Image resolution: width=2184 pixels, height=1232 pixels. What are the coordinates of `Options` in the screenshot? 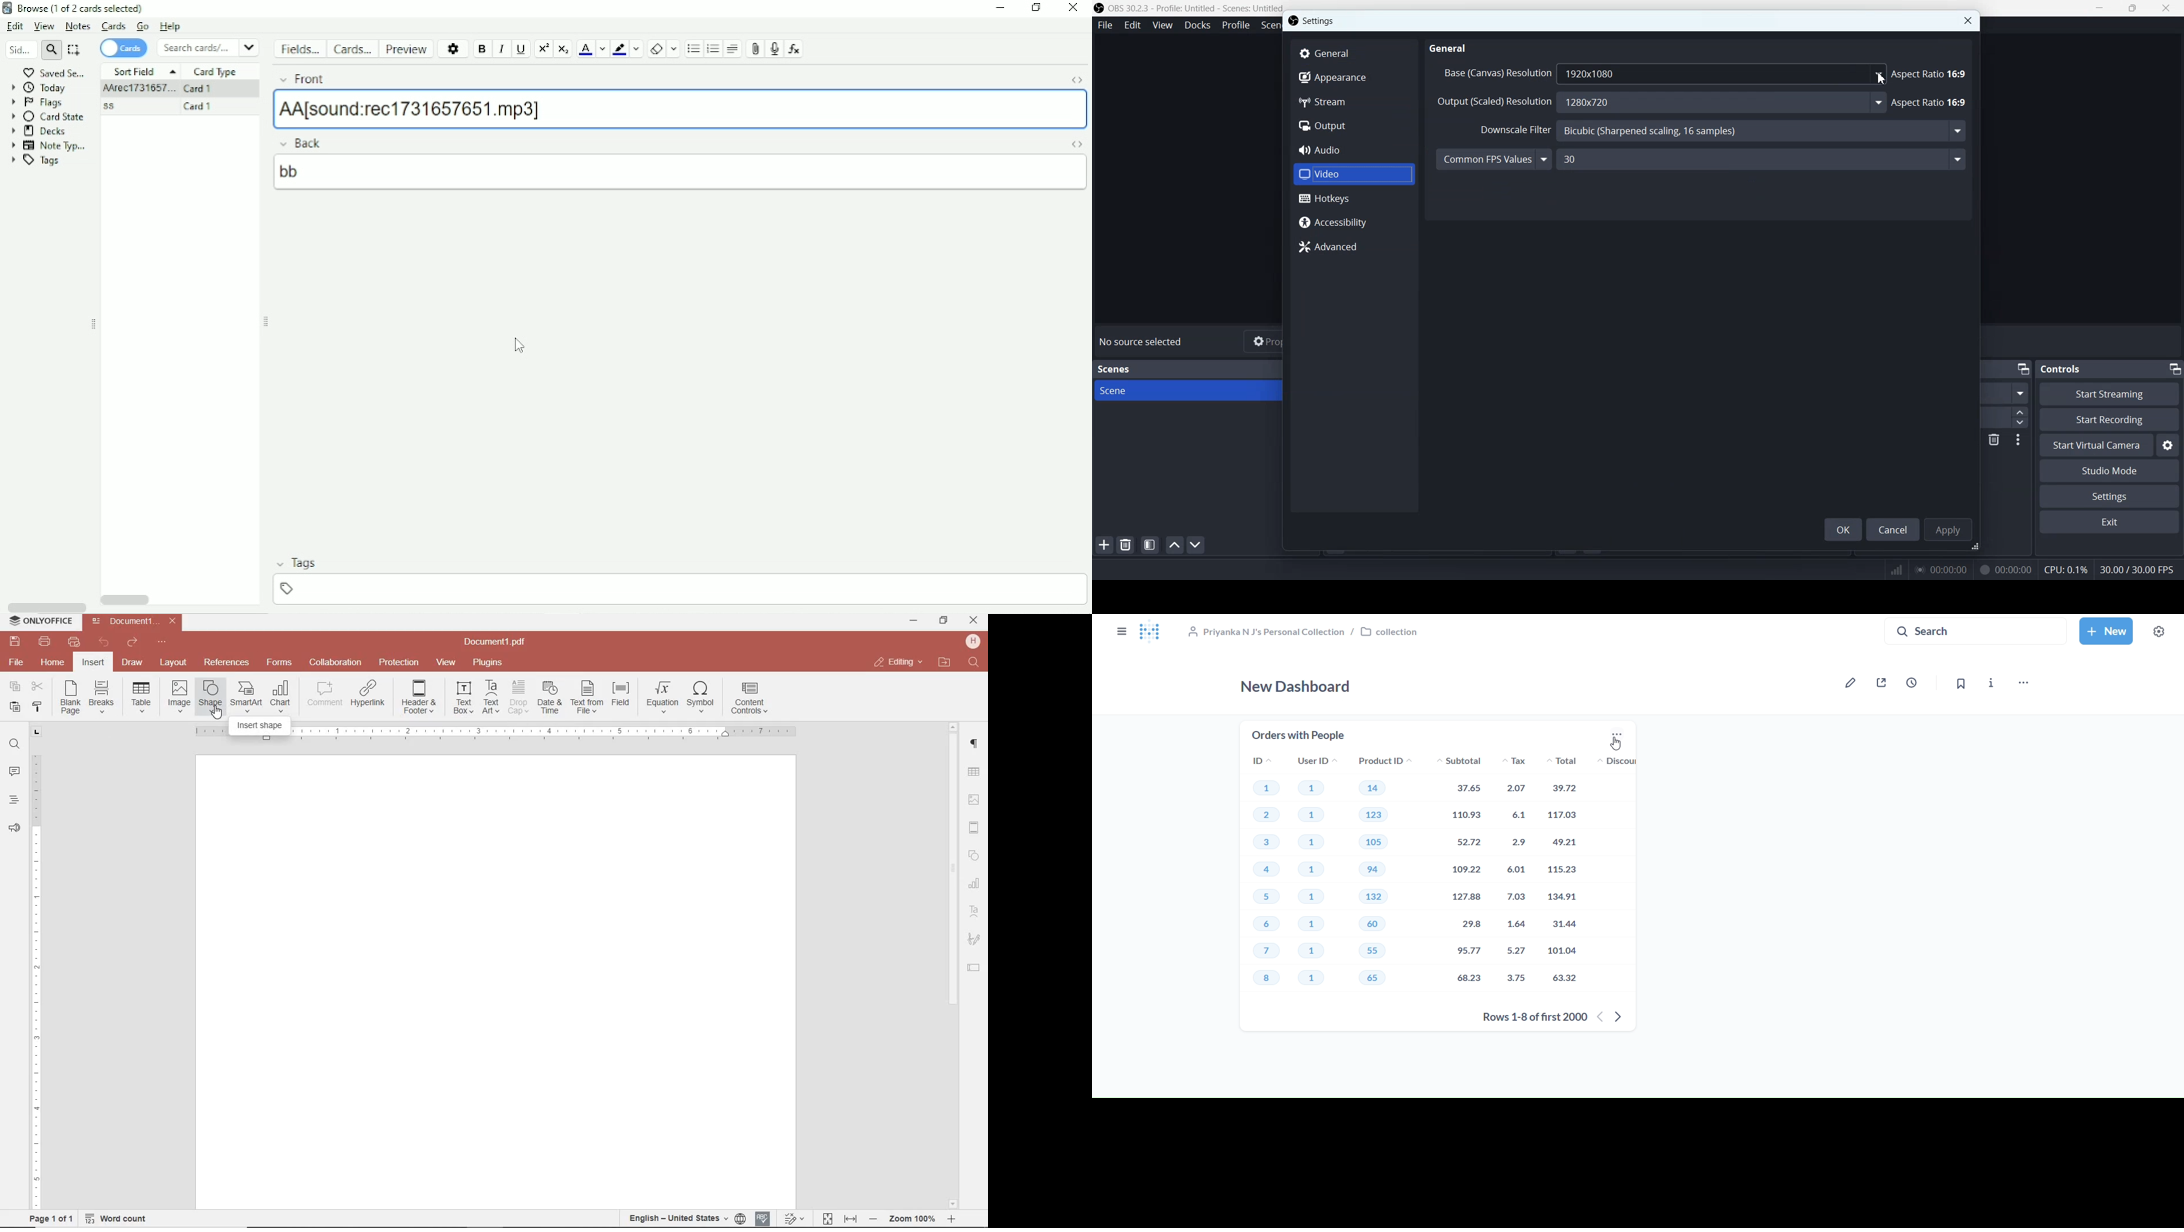 It's located at (453, 48).